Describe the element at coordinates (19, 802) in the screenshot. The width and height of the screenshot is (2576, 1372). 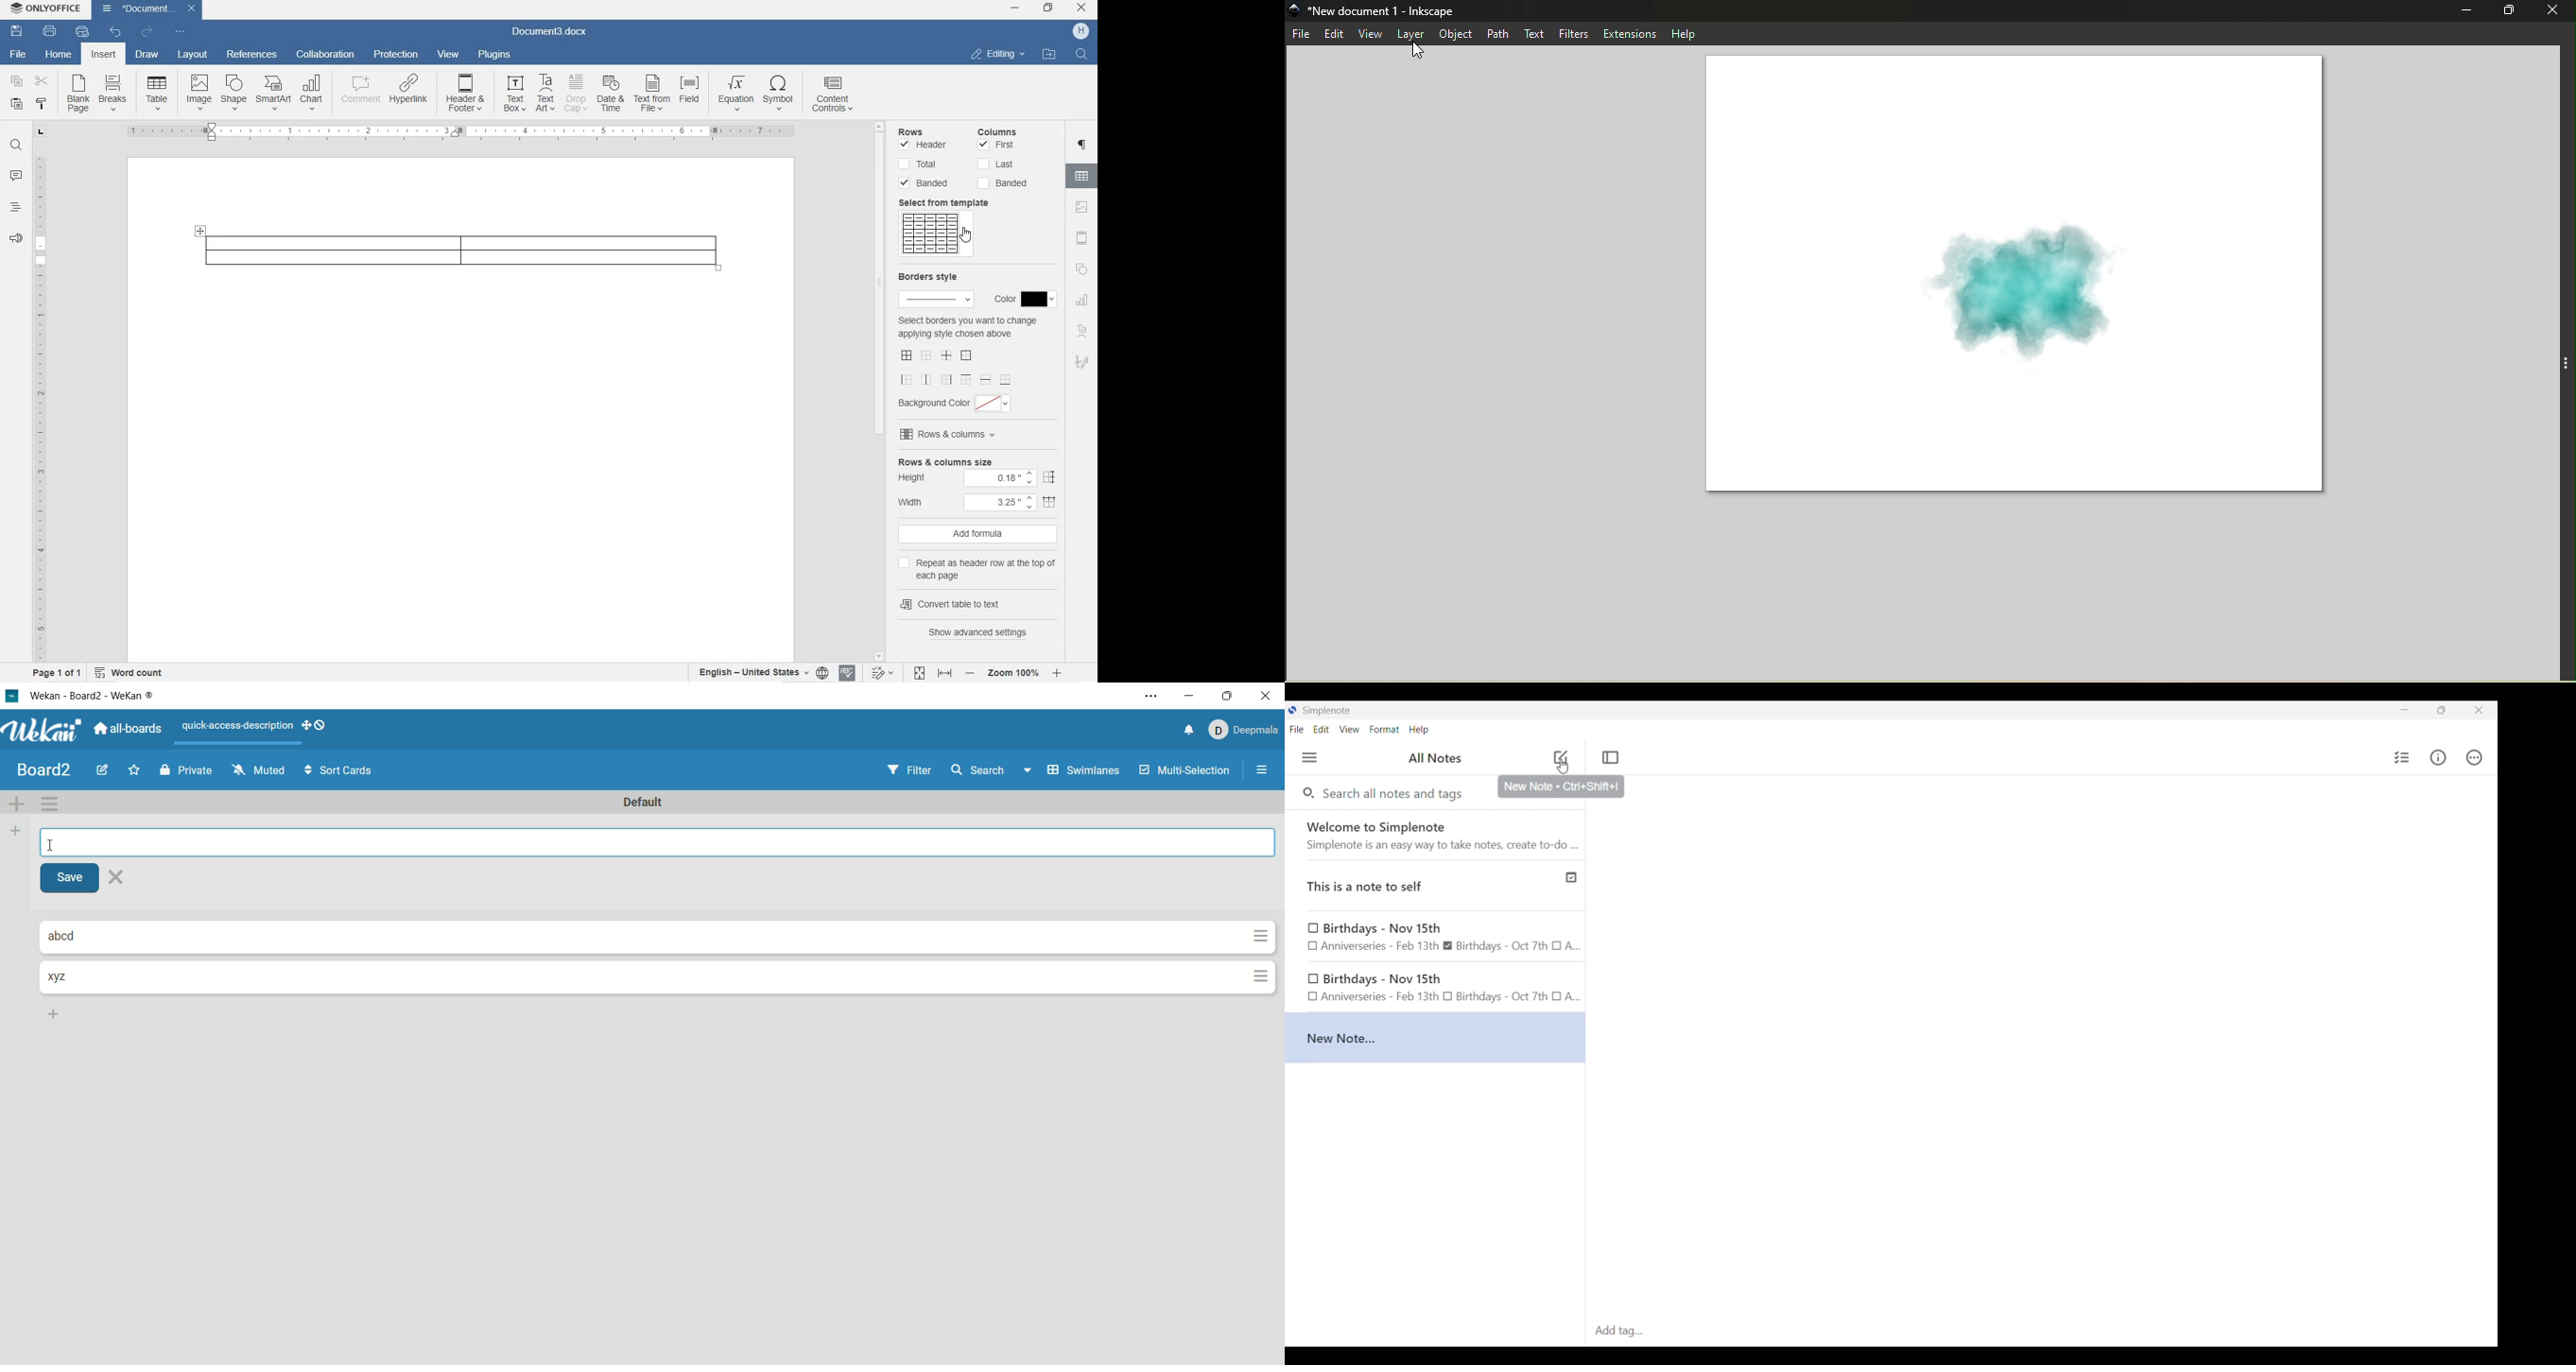
I see `add swimlane` at that location.